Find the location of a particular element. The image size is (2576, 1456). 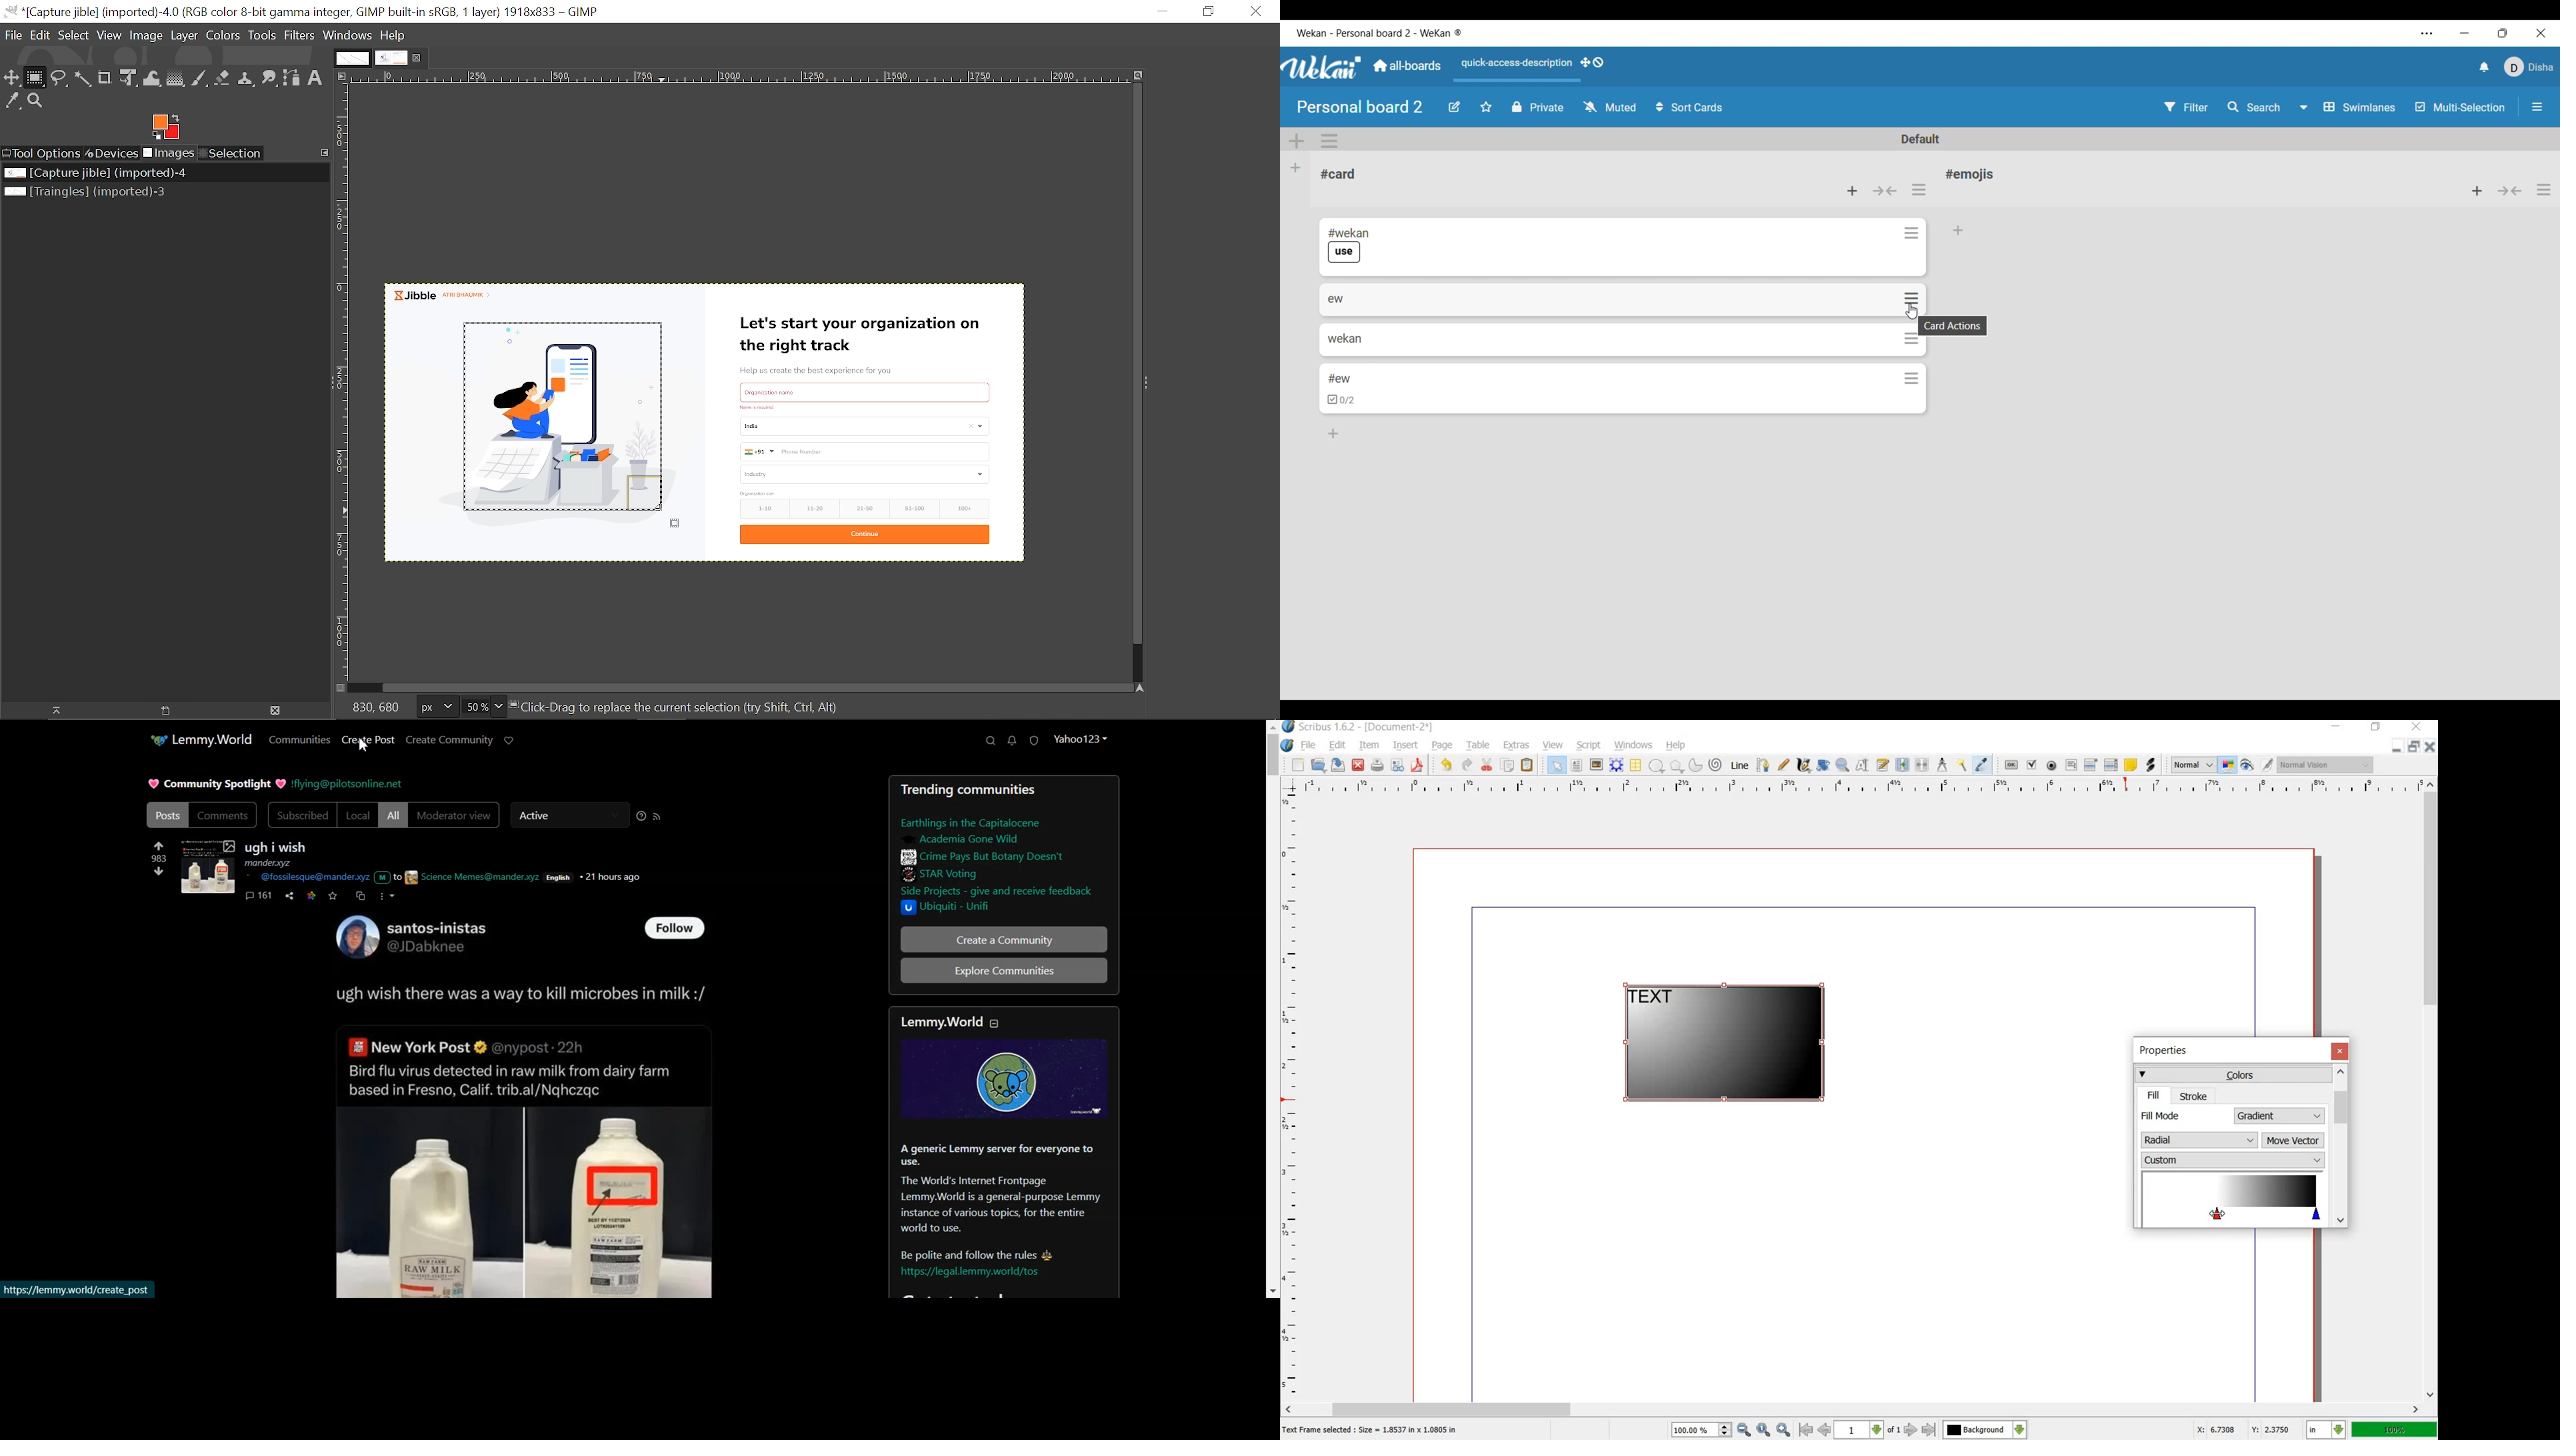

rotate item is located at coordinates (1824, 766).